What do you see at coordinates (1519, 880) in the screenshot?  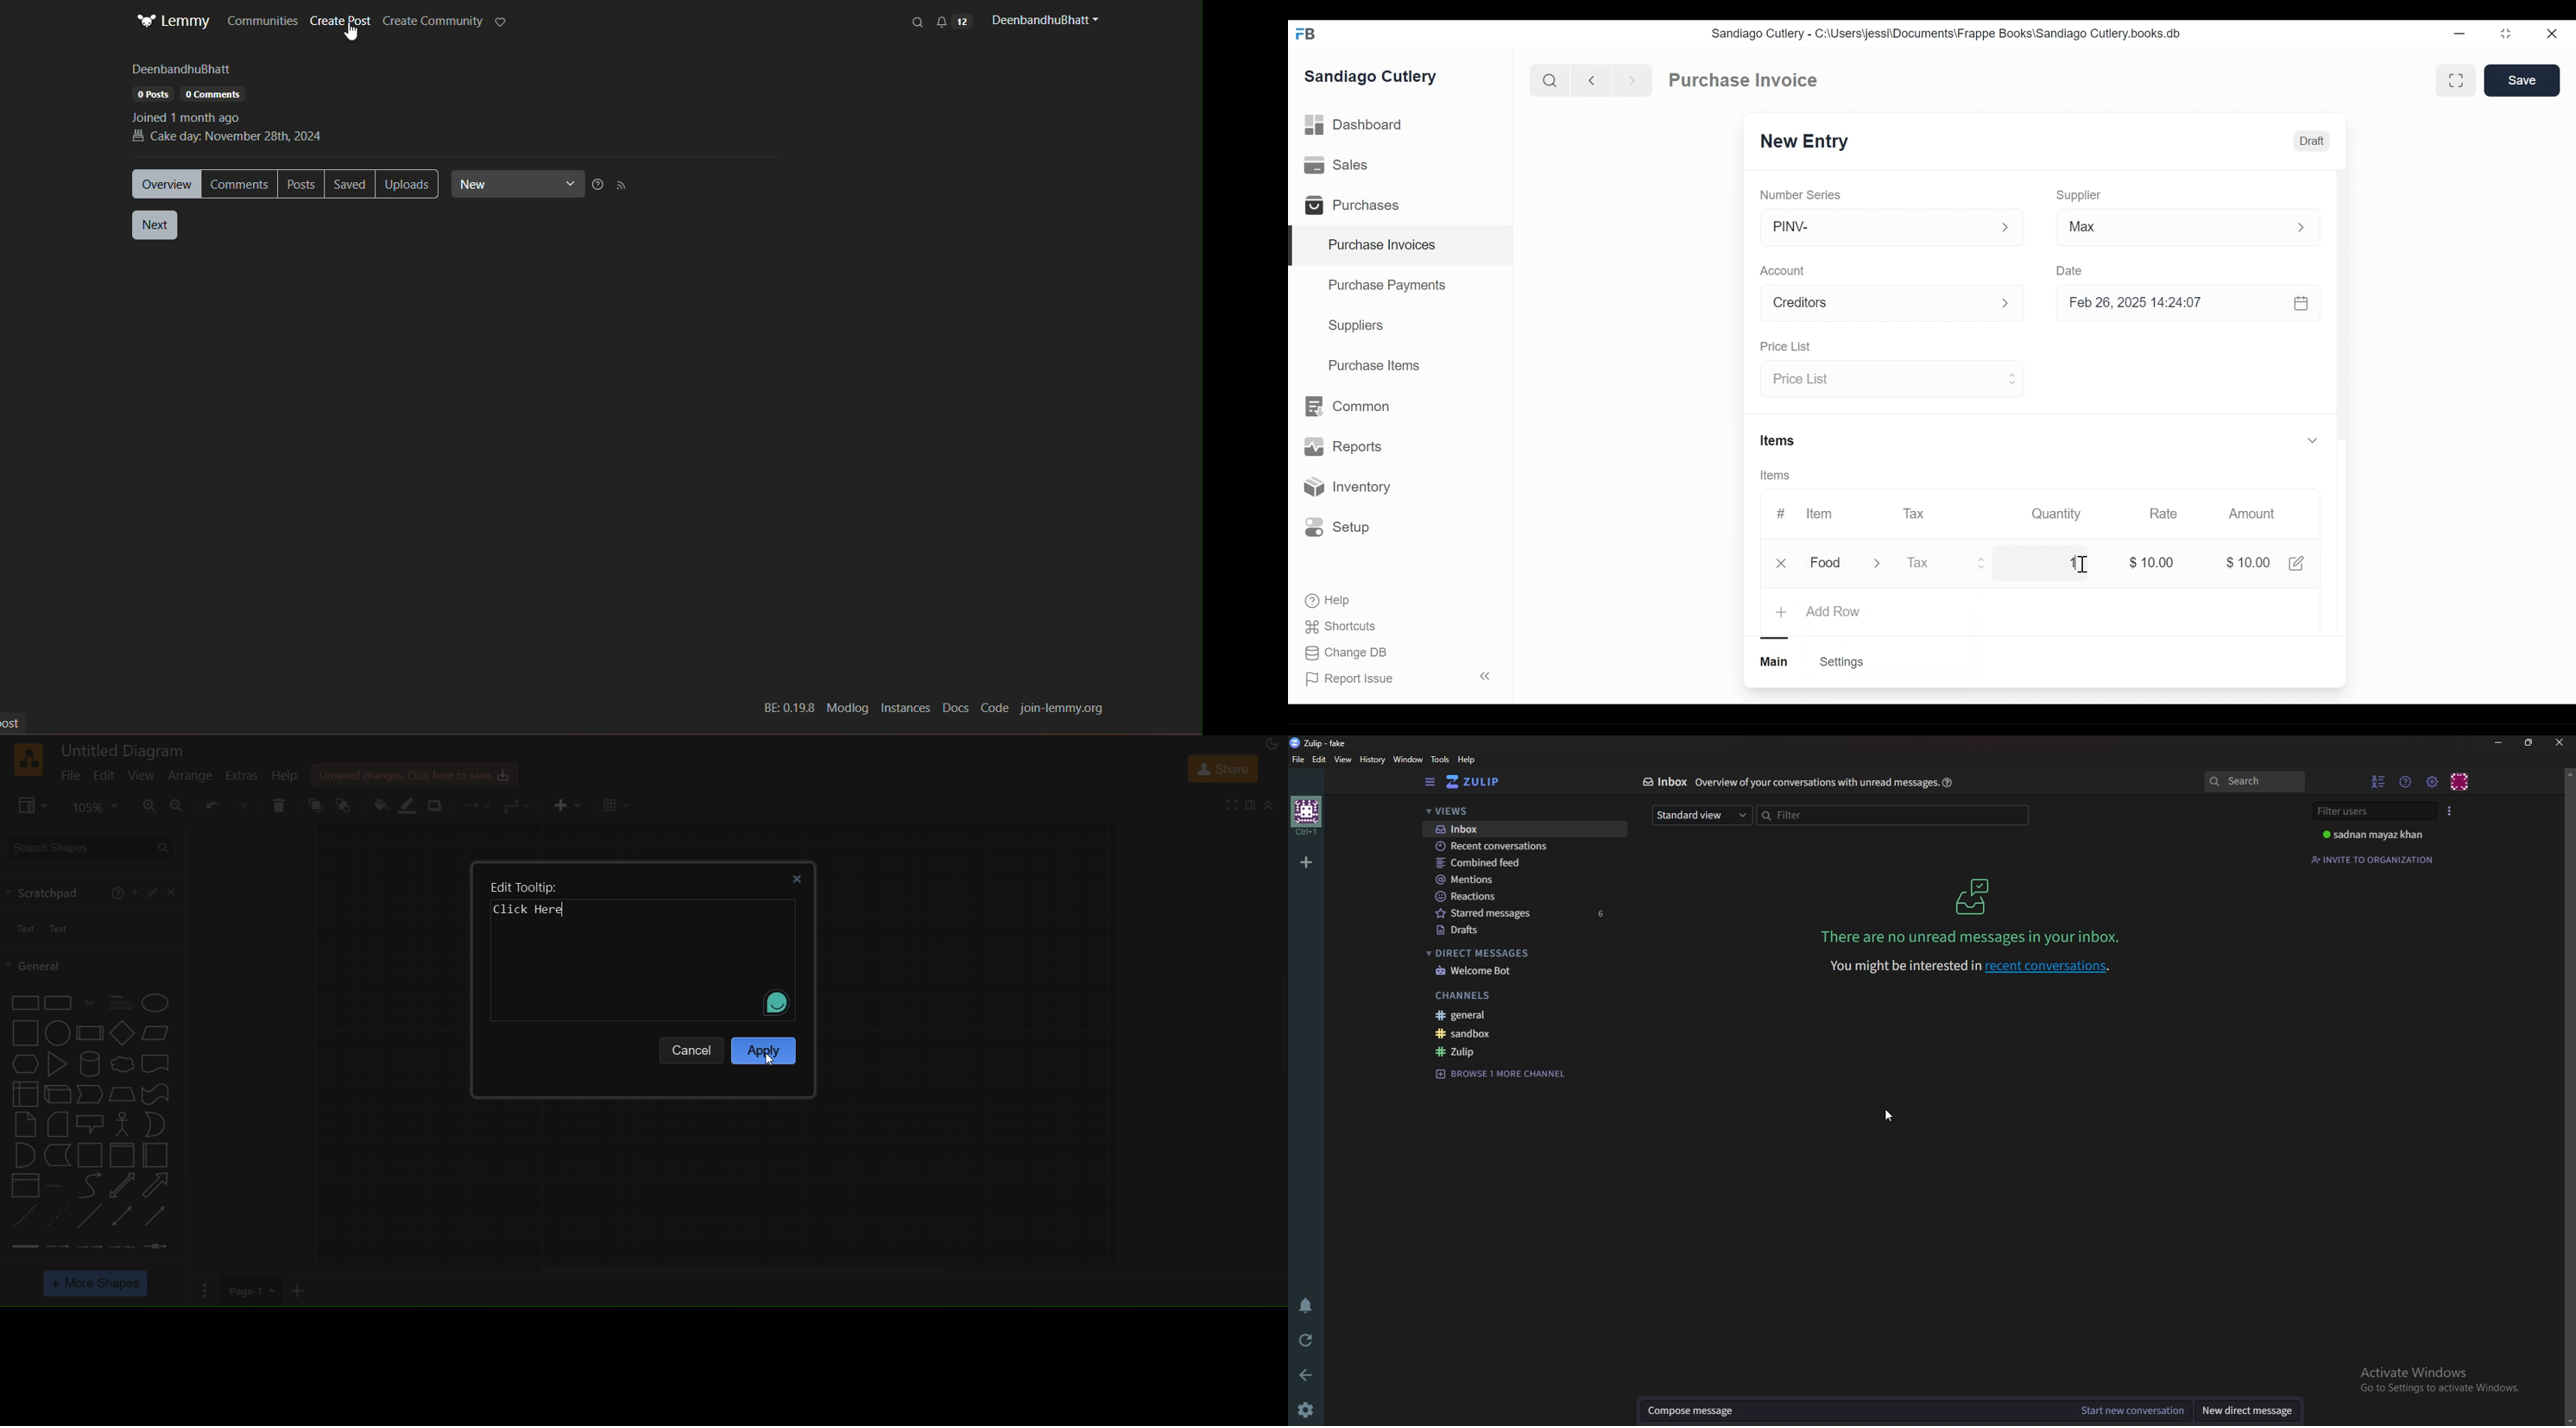 I see `Mentions` at bounding box center [1519, 880].